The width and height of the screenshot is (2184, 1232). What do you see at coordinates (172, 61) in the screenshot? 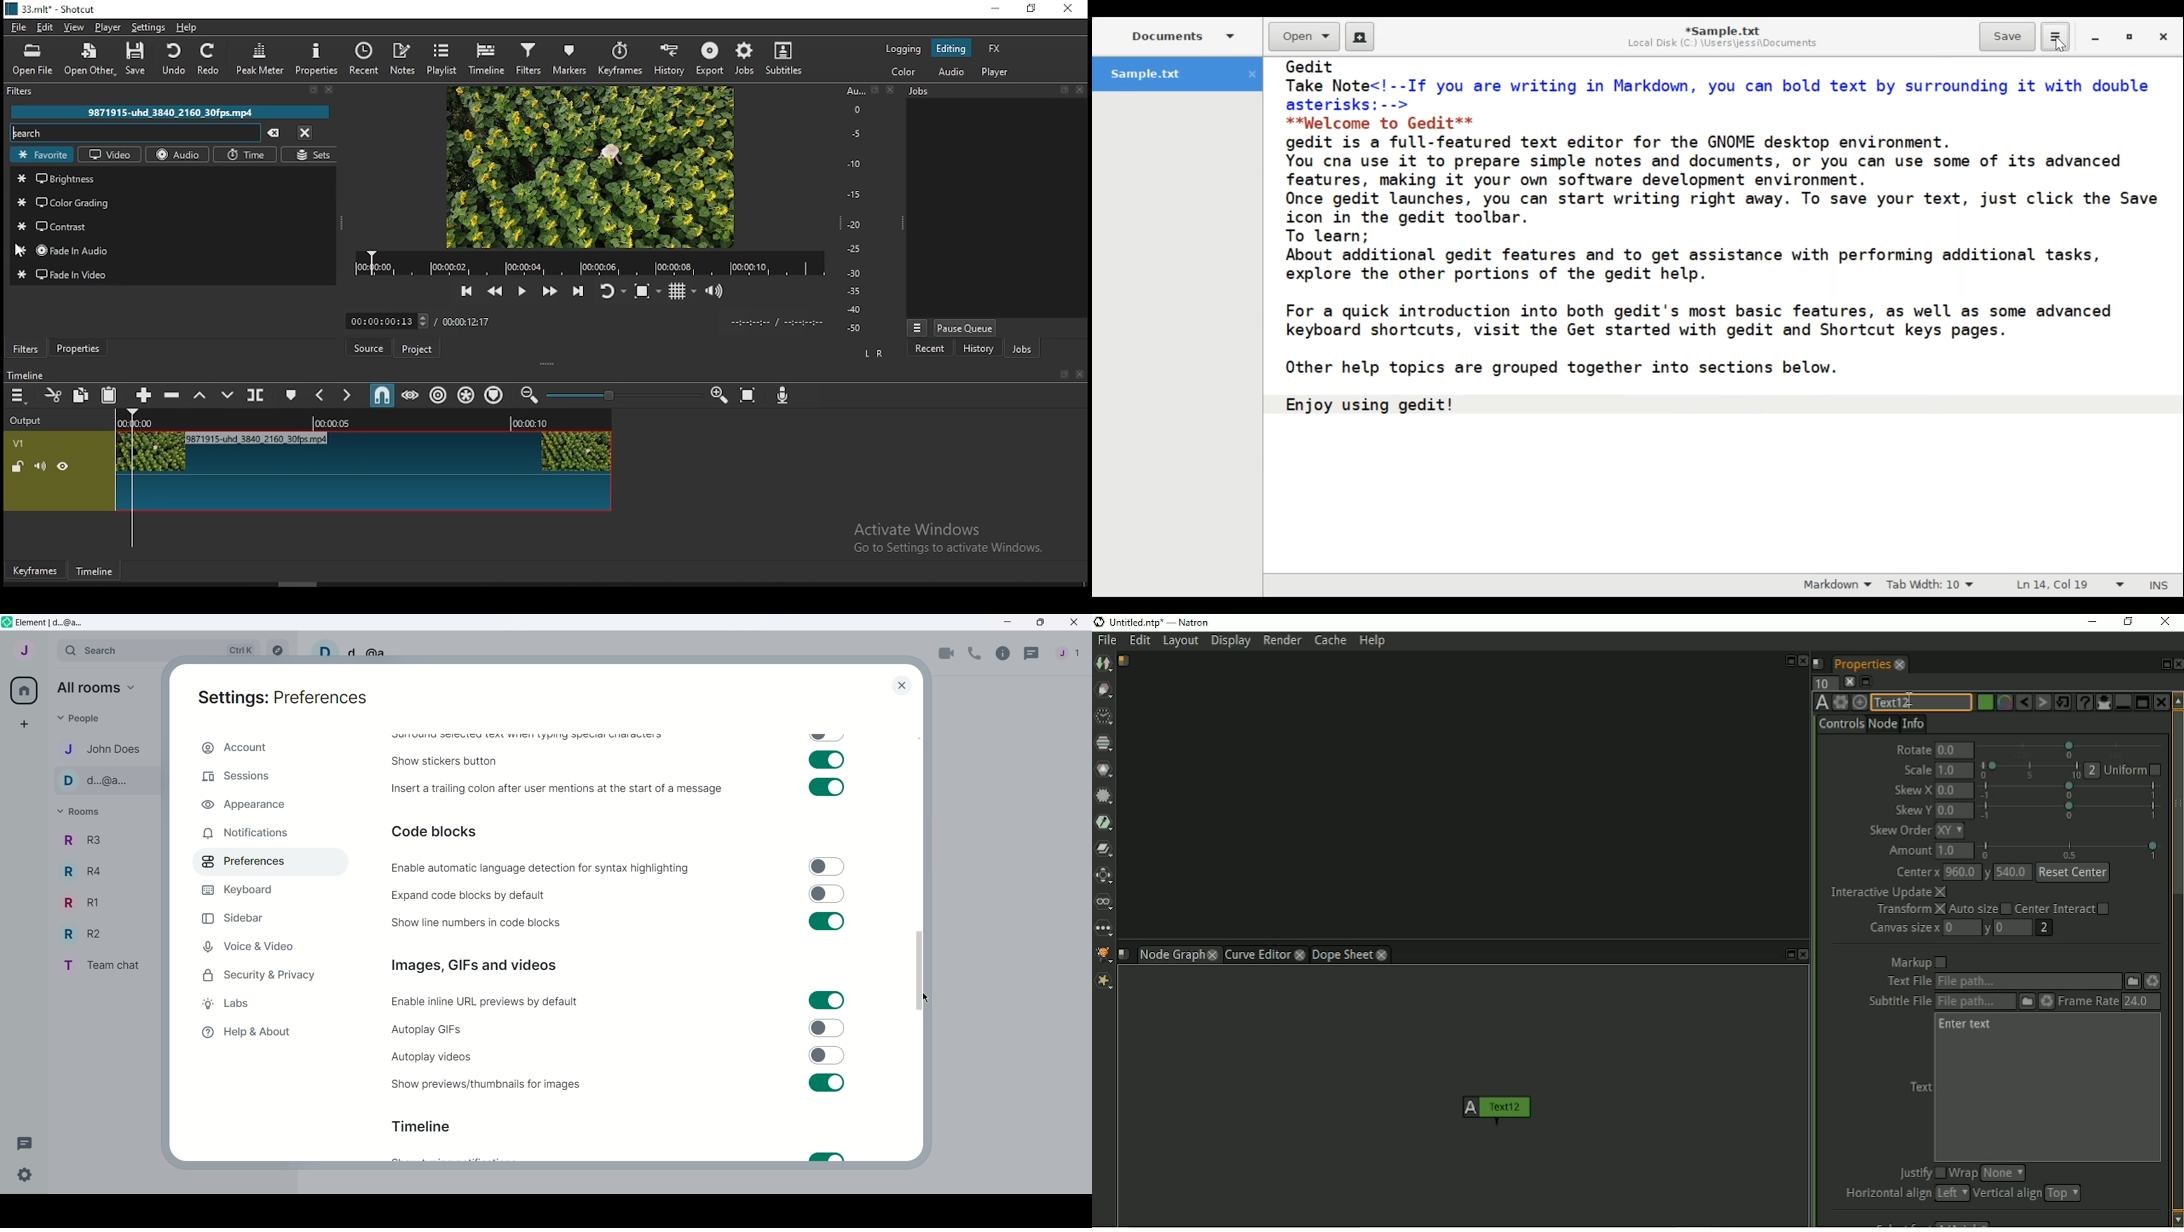
I see `undo` at bounding box center [172, 61].